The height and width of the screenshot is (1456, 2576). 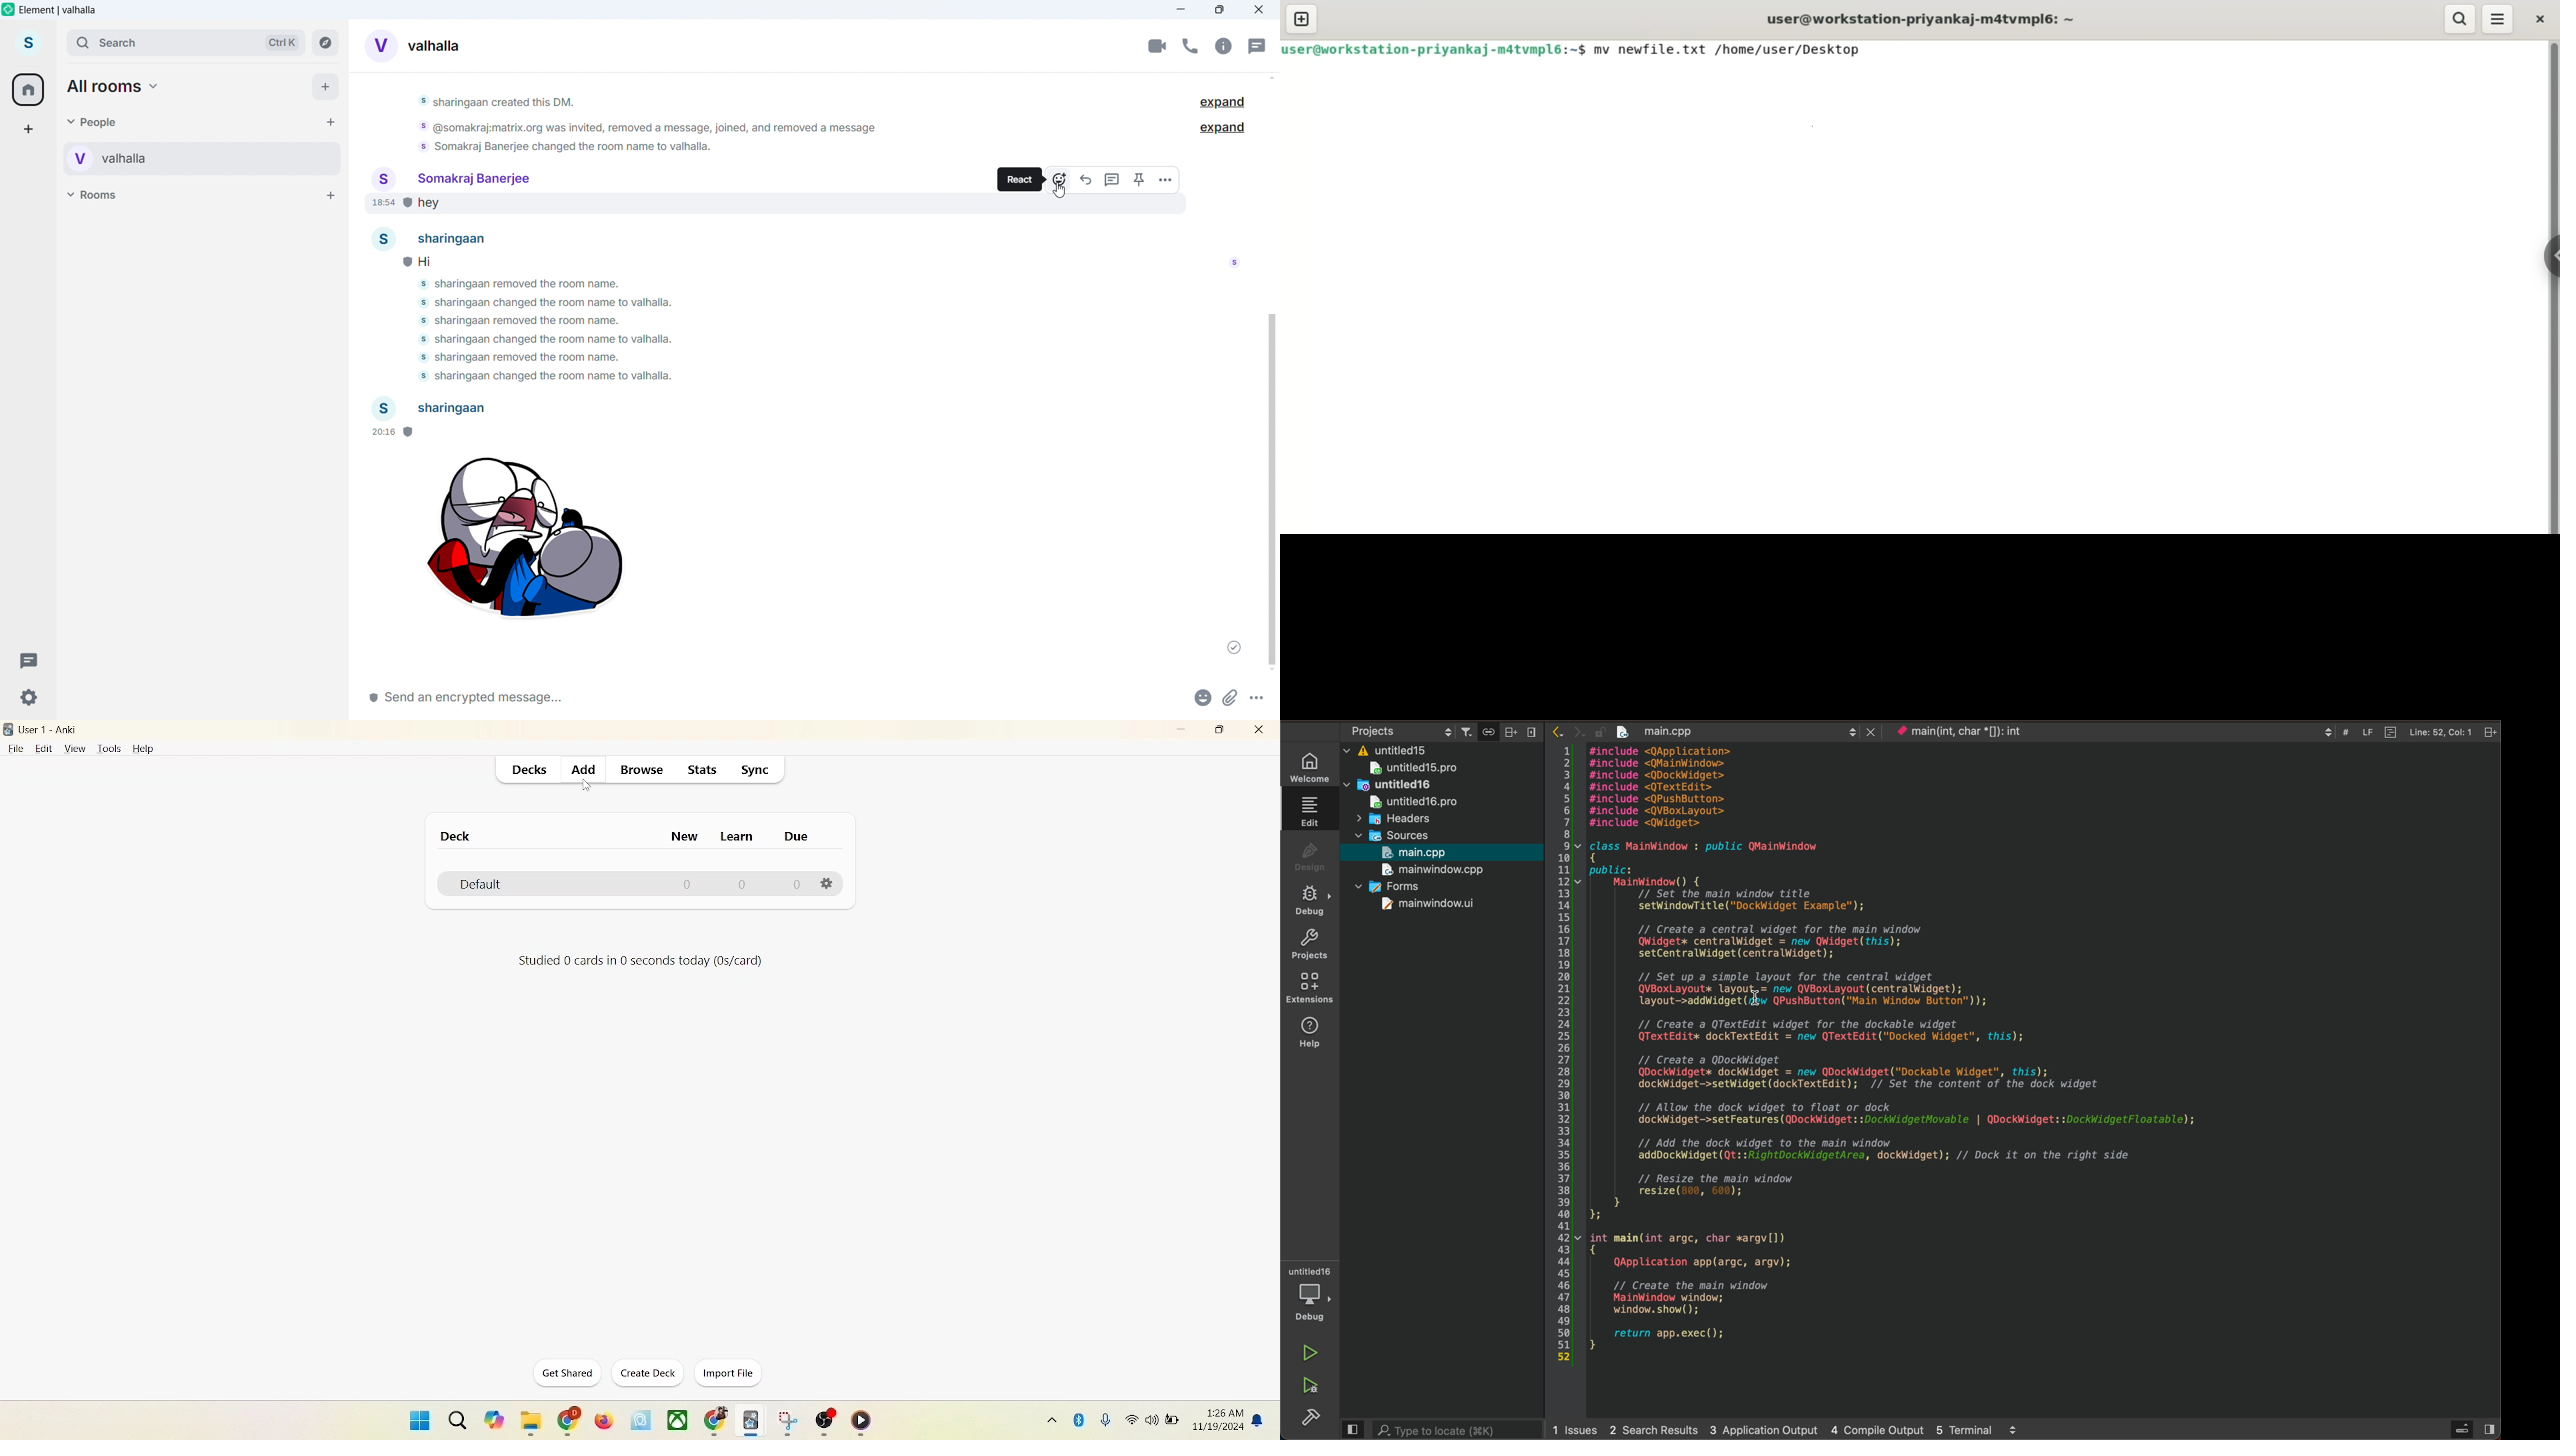 I want to click on speaker, so click(x=1151, y=1419).